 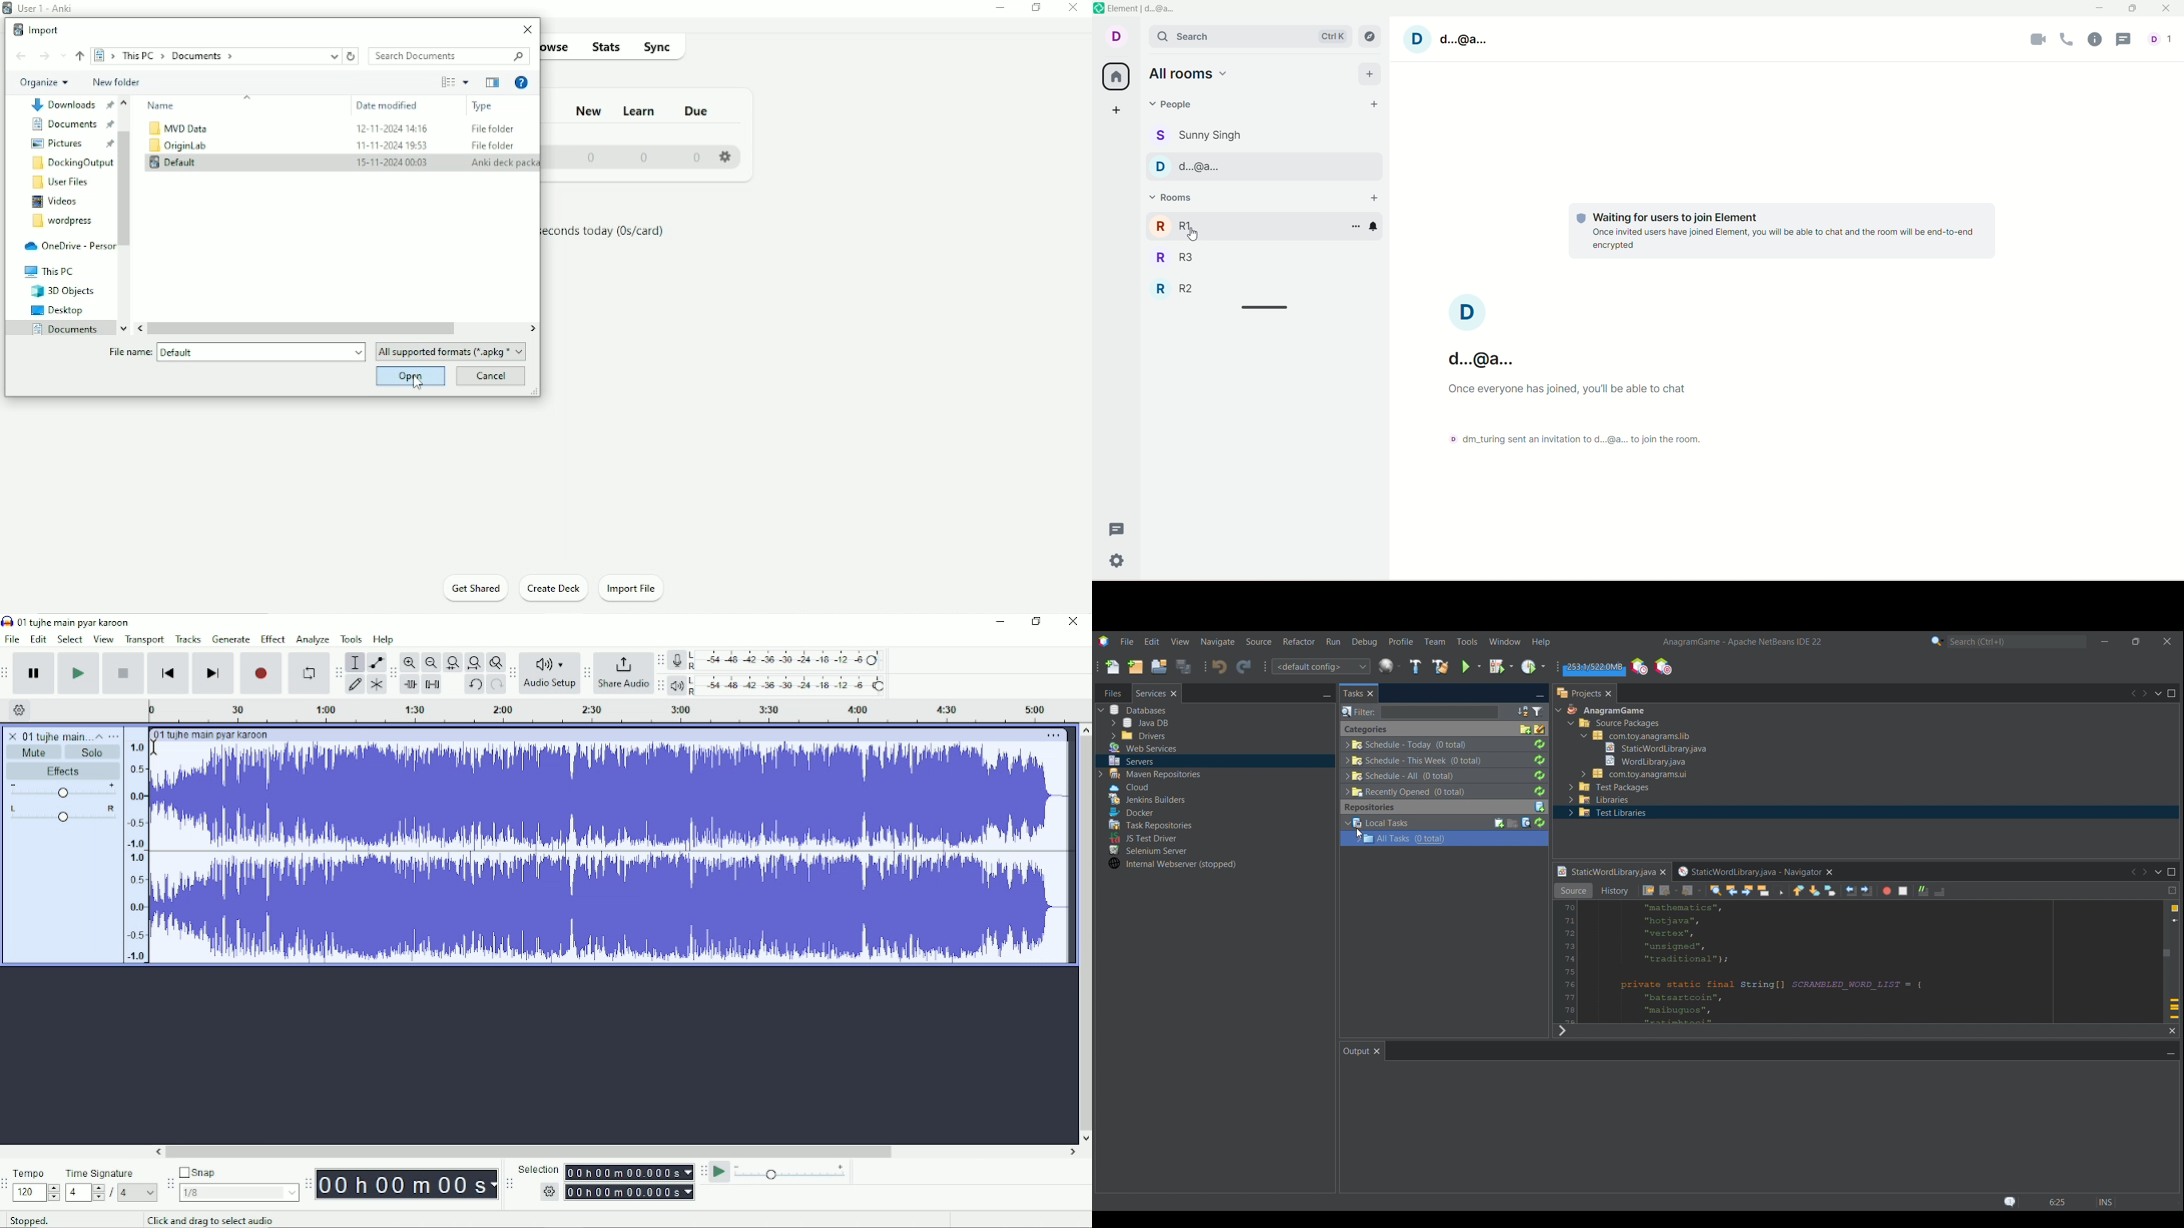 What do you see at coordinates (2067, 39) in the screenshot?
I see `voice call` at bounding box center [2067, 39].